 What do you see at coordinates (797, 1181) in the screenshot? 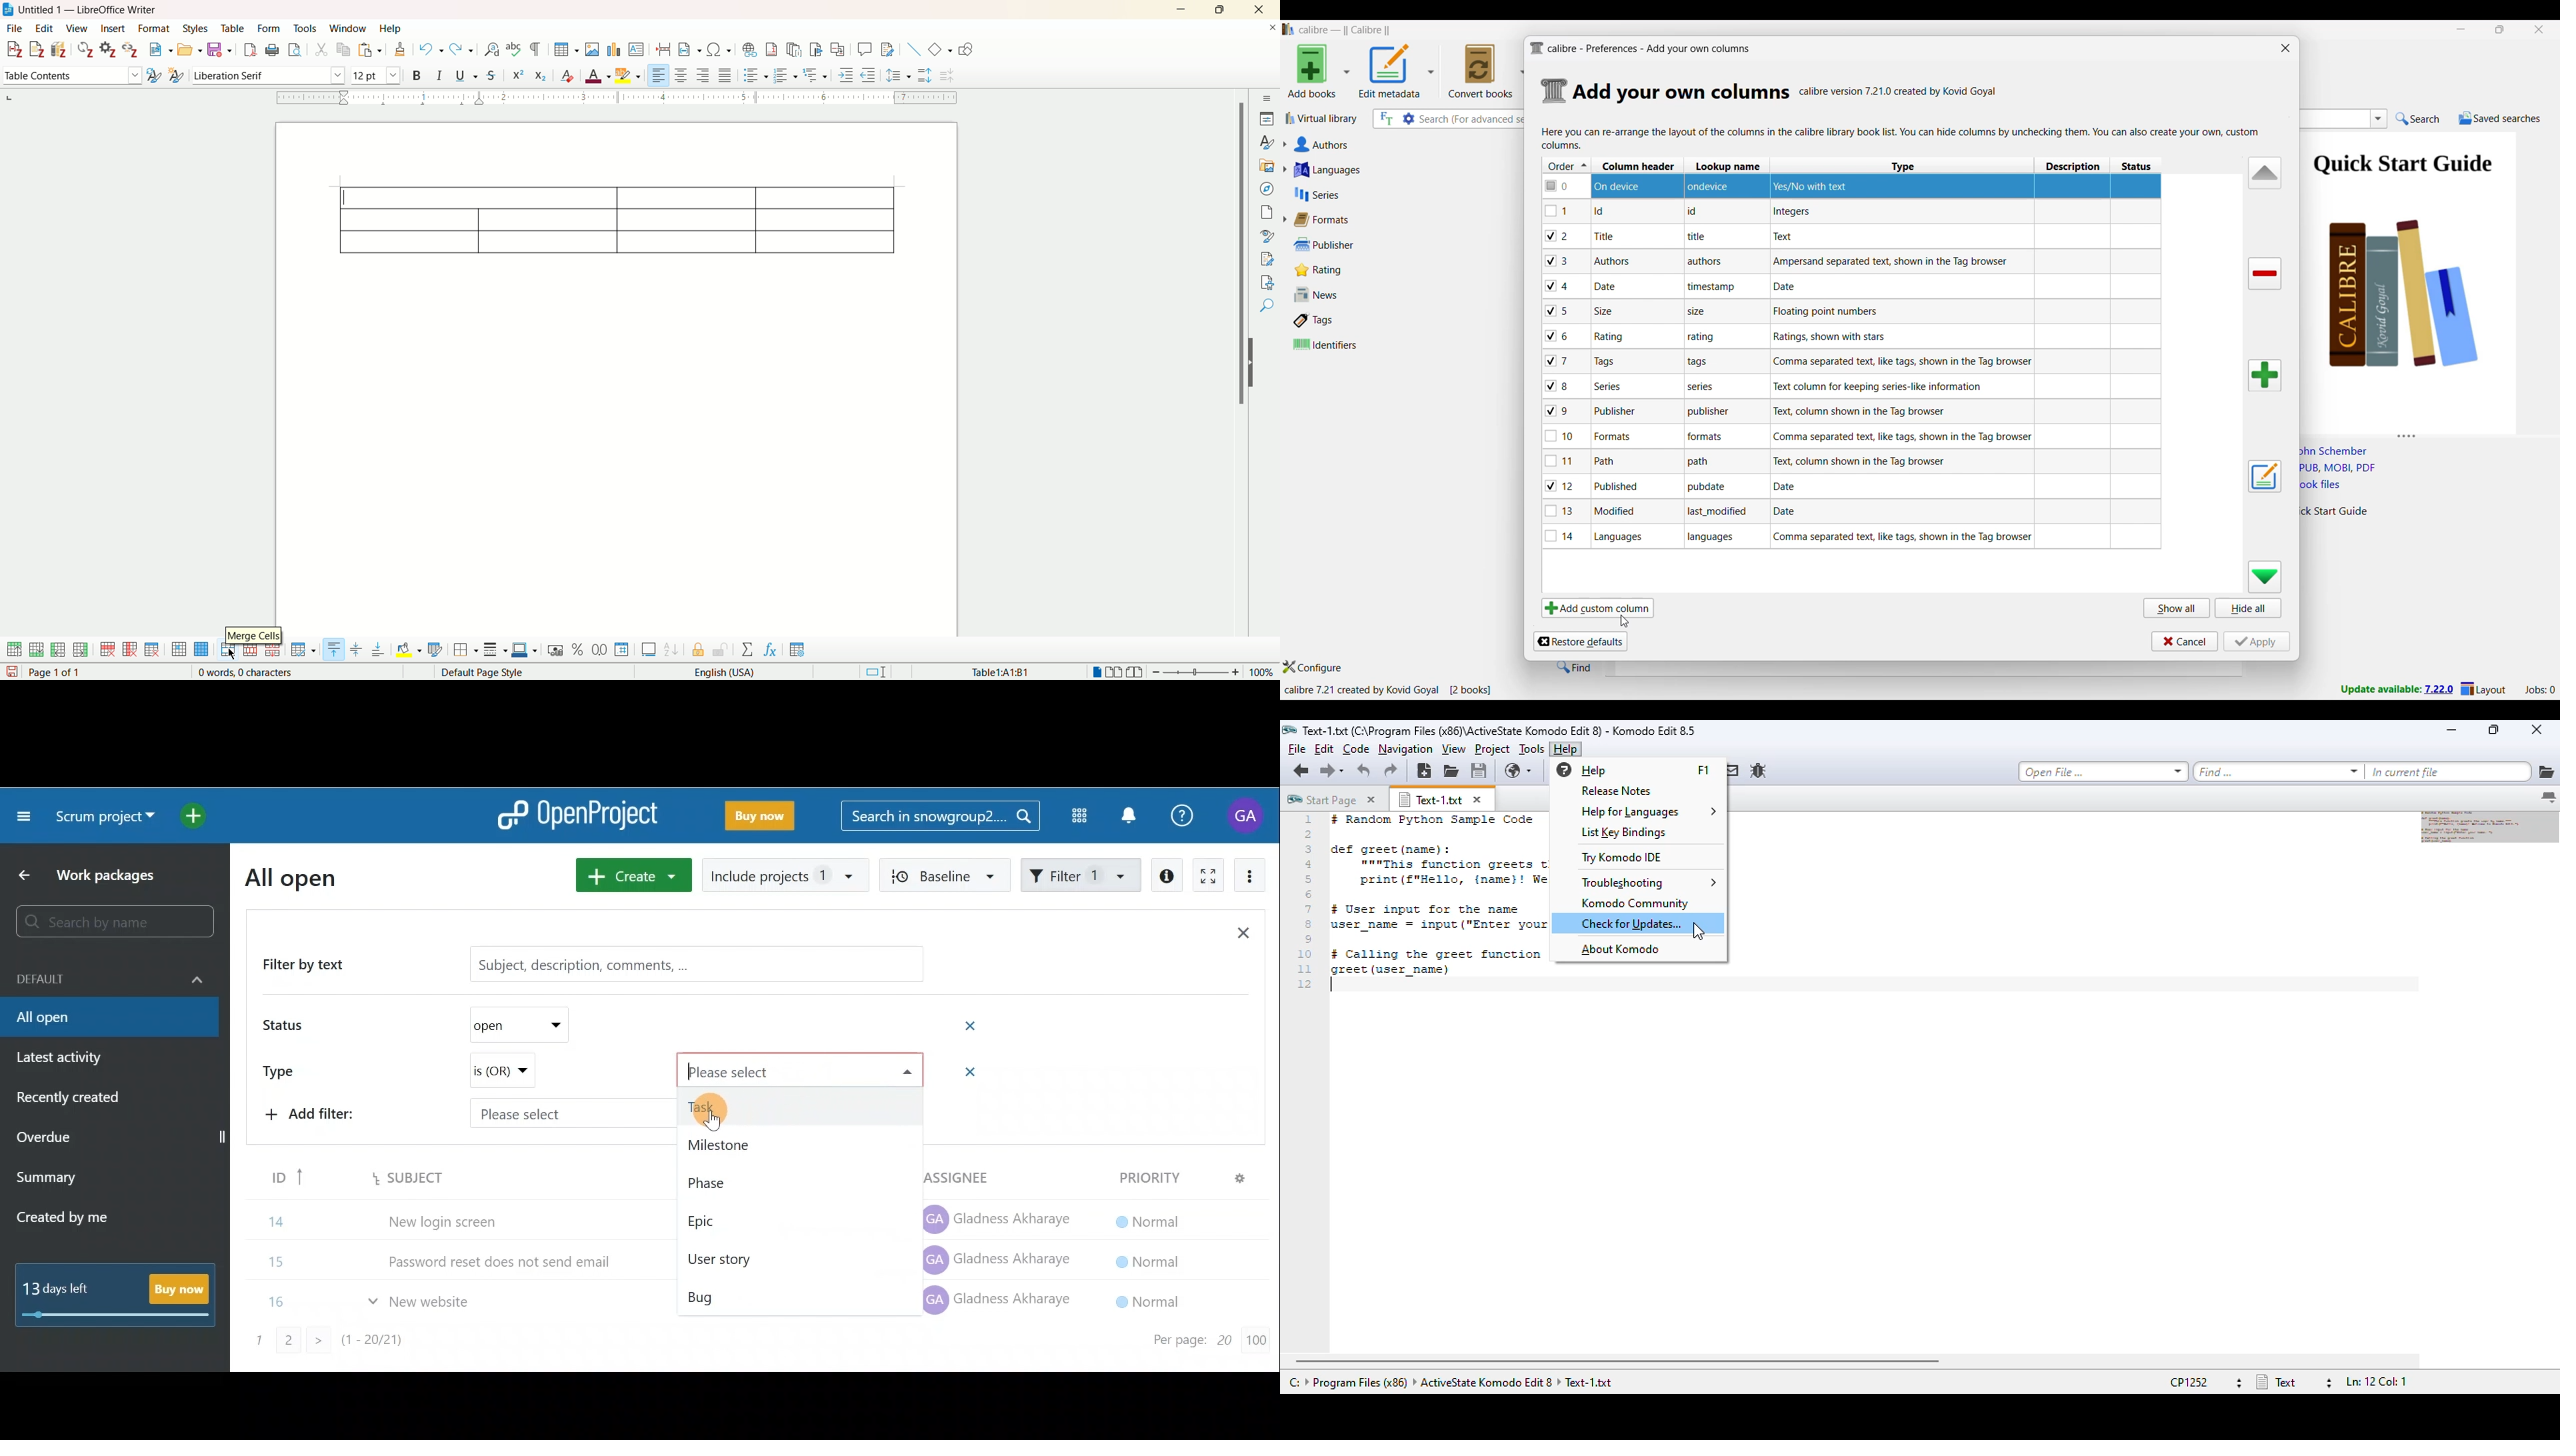
I see `Phase` at bounding box center [797, 1181].